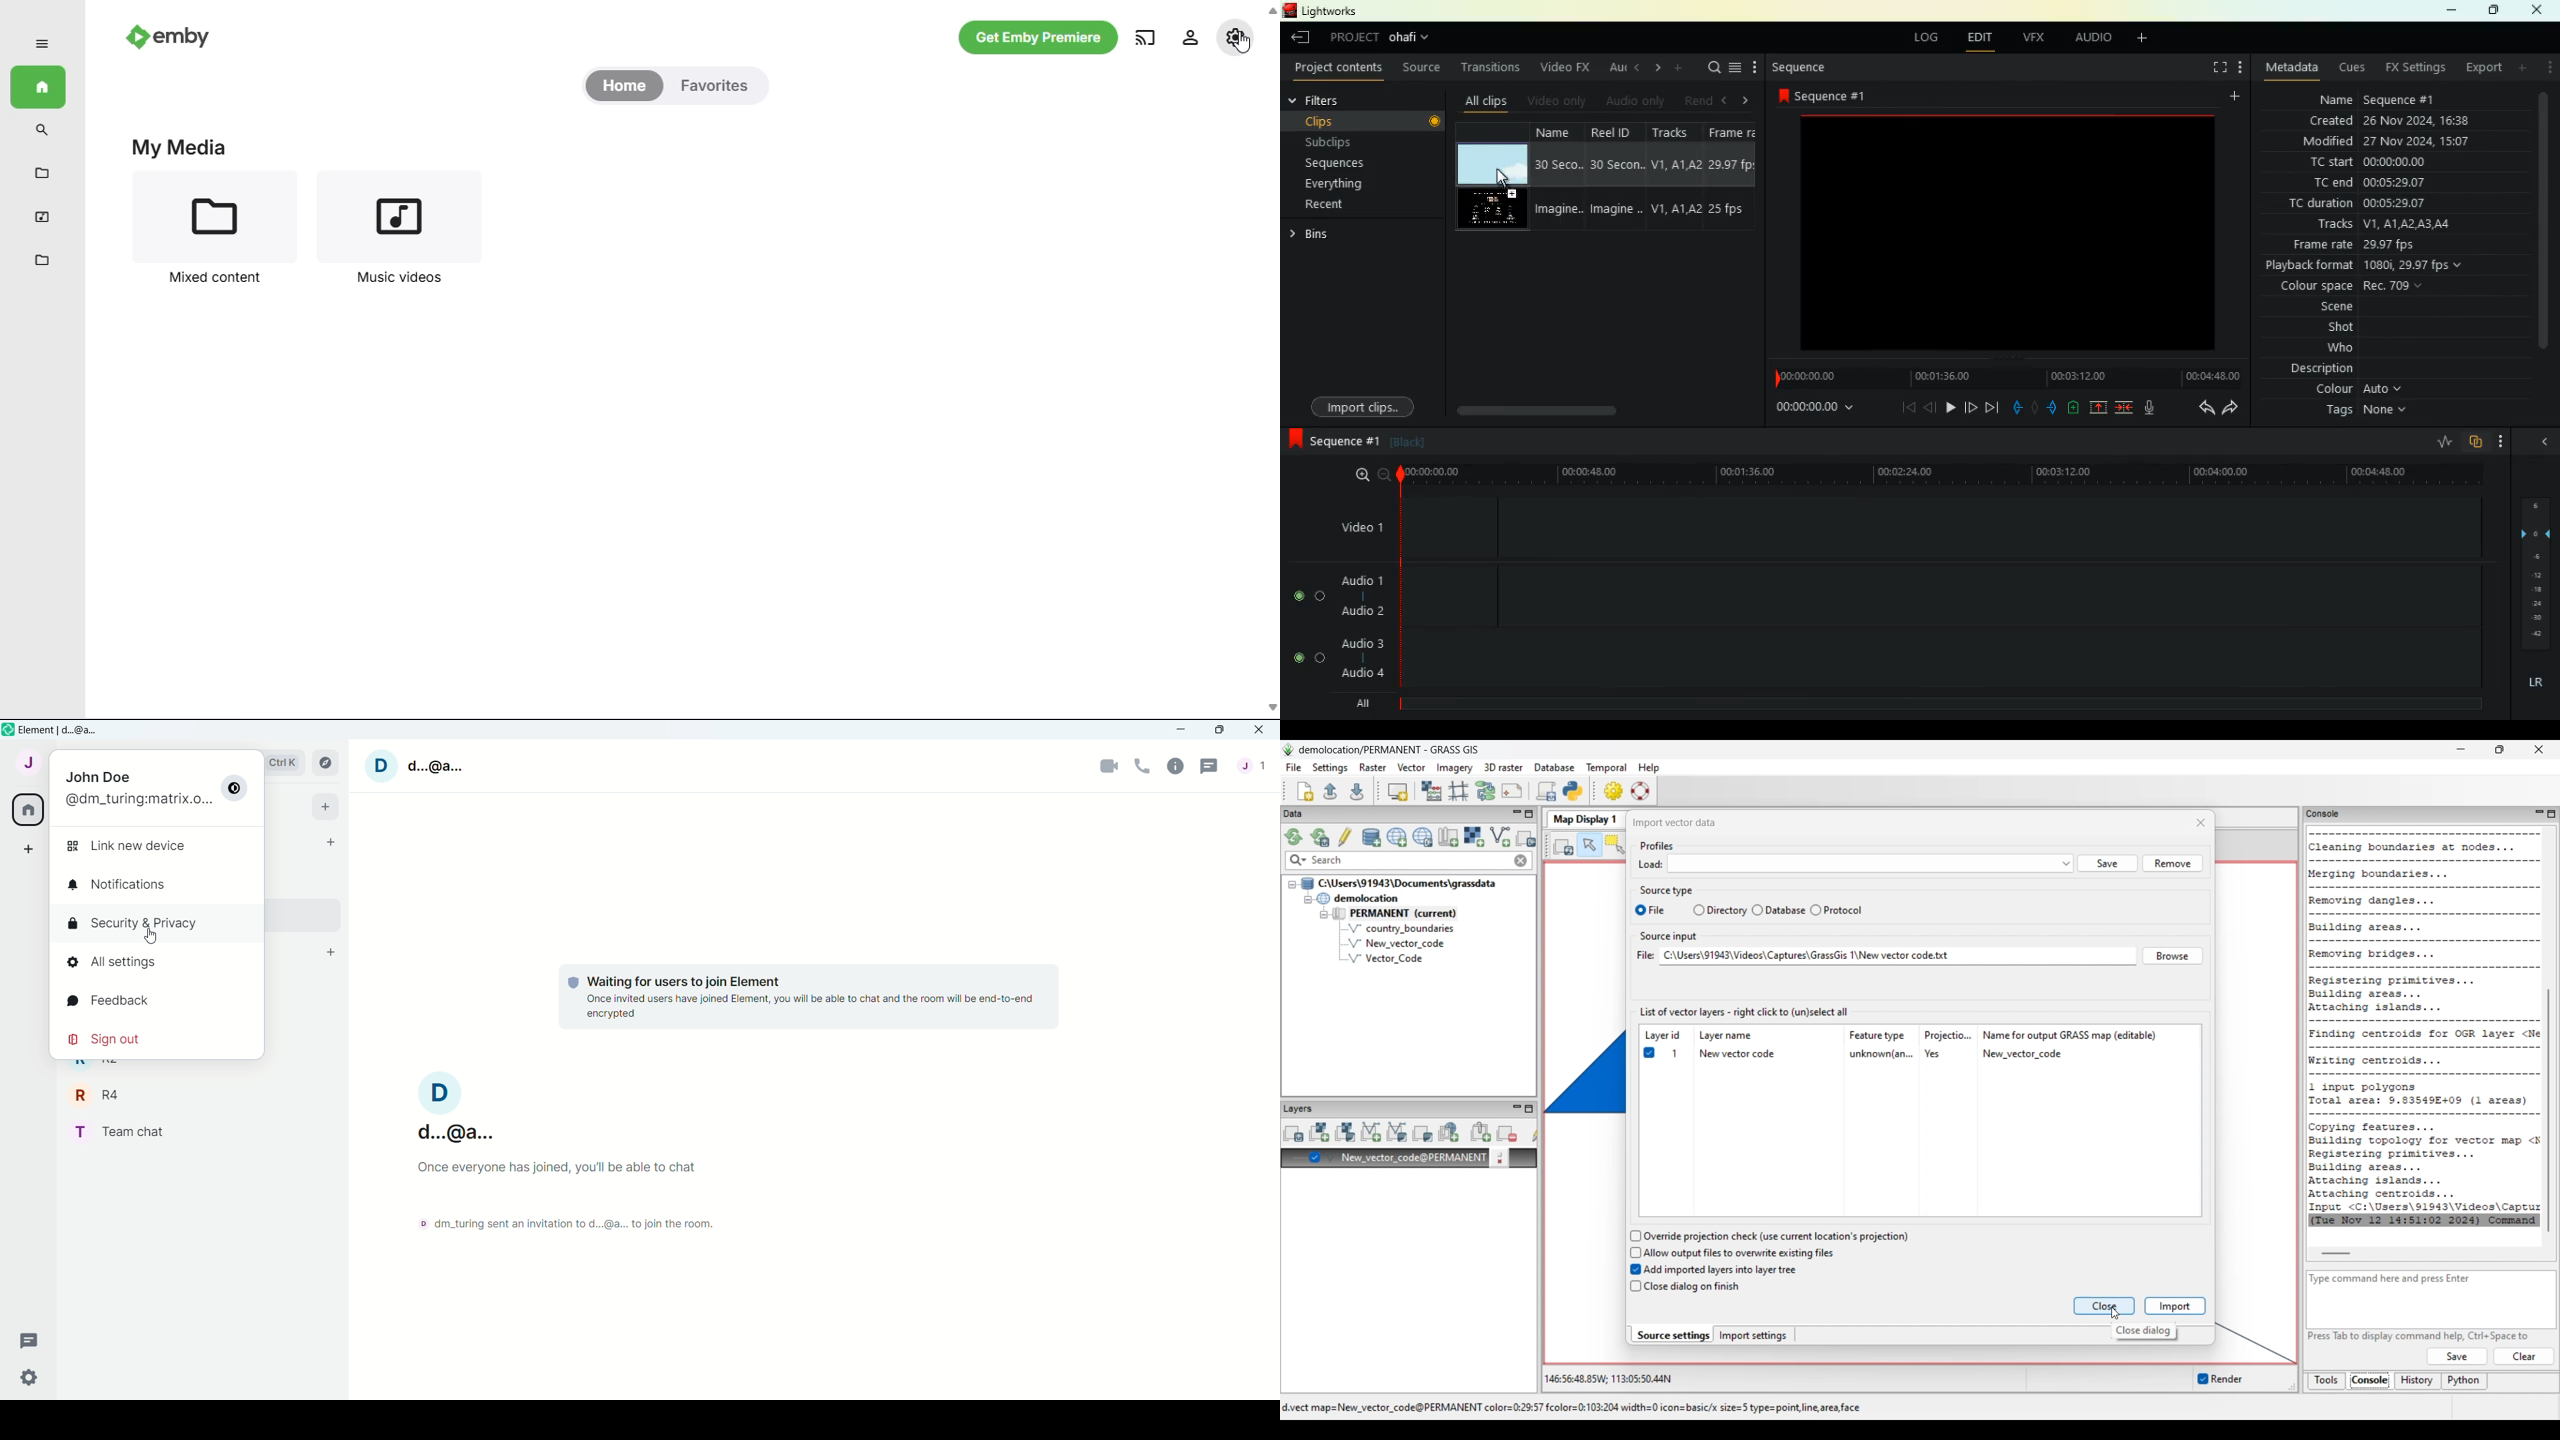 The width and height of the screenshot is (2576, 1456). I want to click on Minimize Tools panel, so click(2537, 813).